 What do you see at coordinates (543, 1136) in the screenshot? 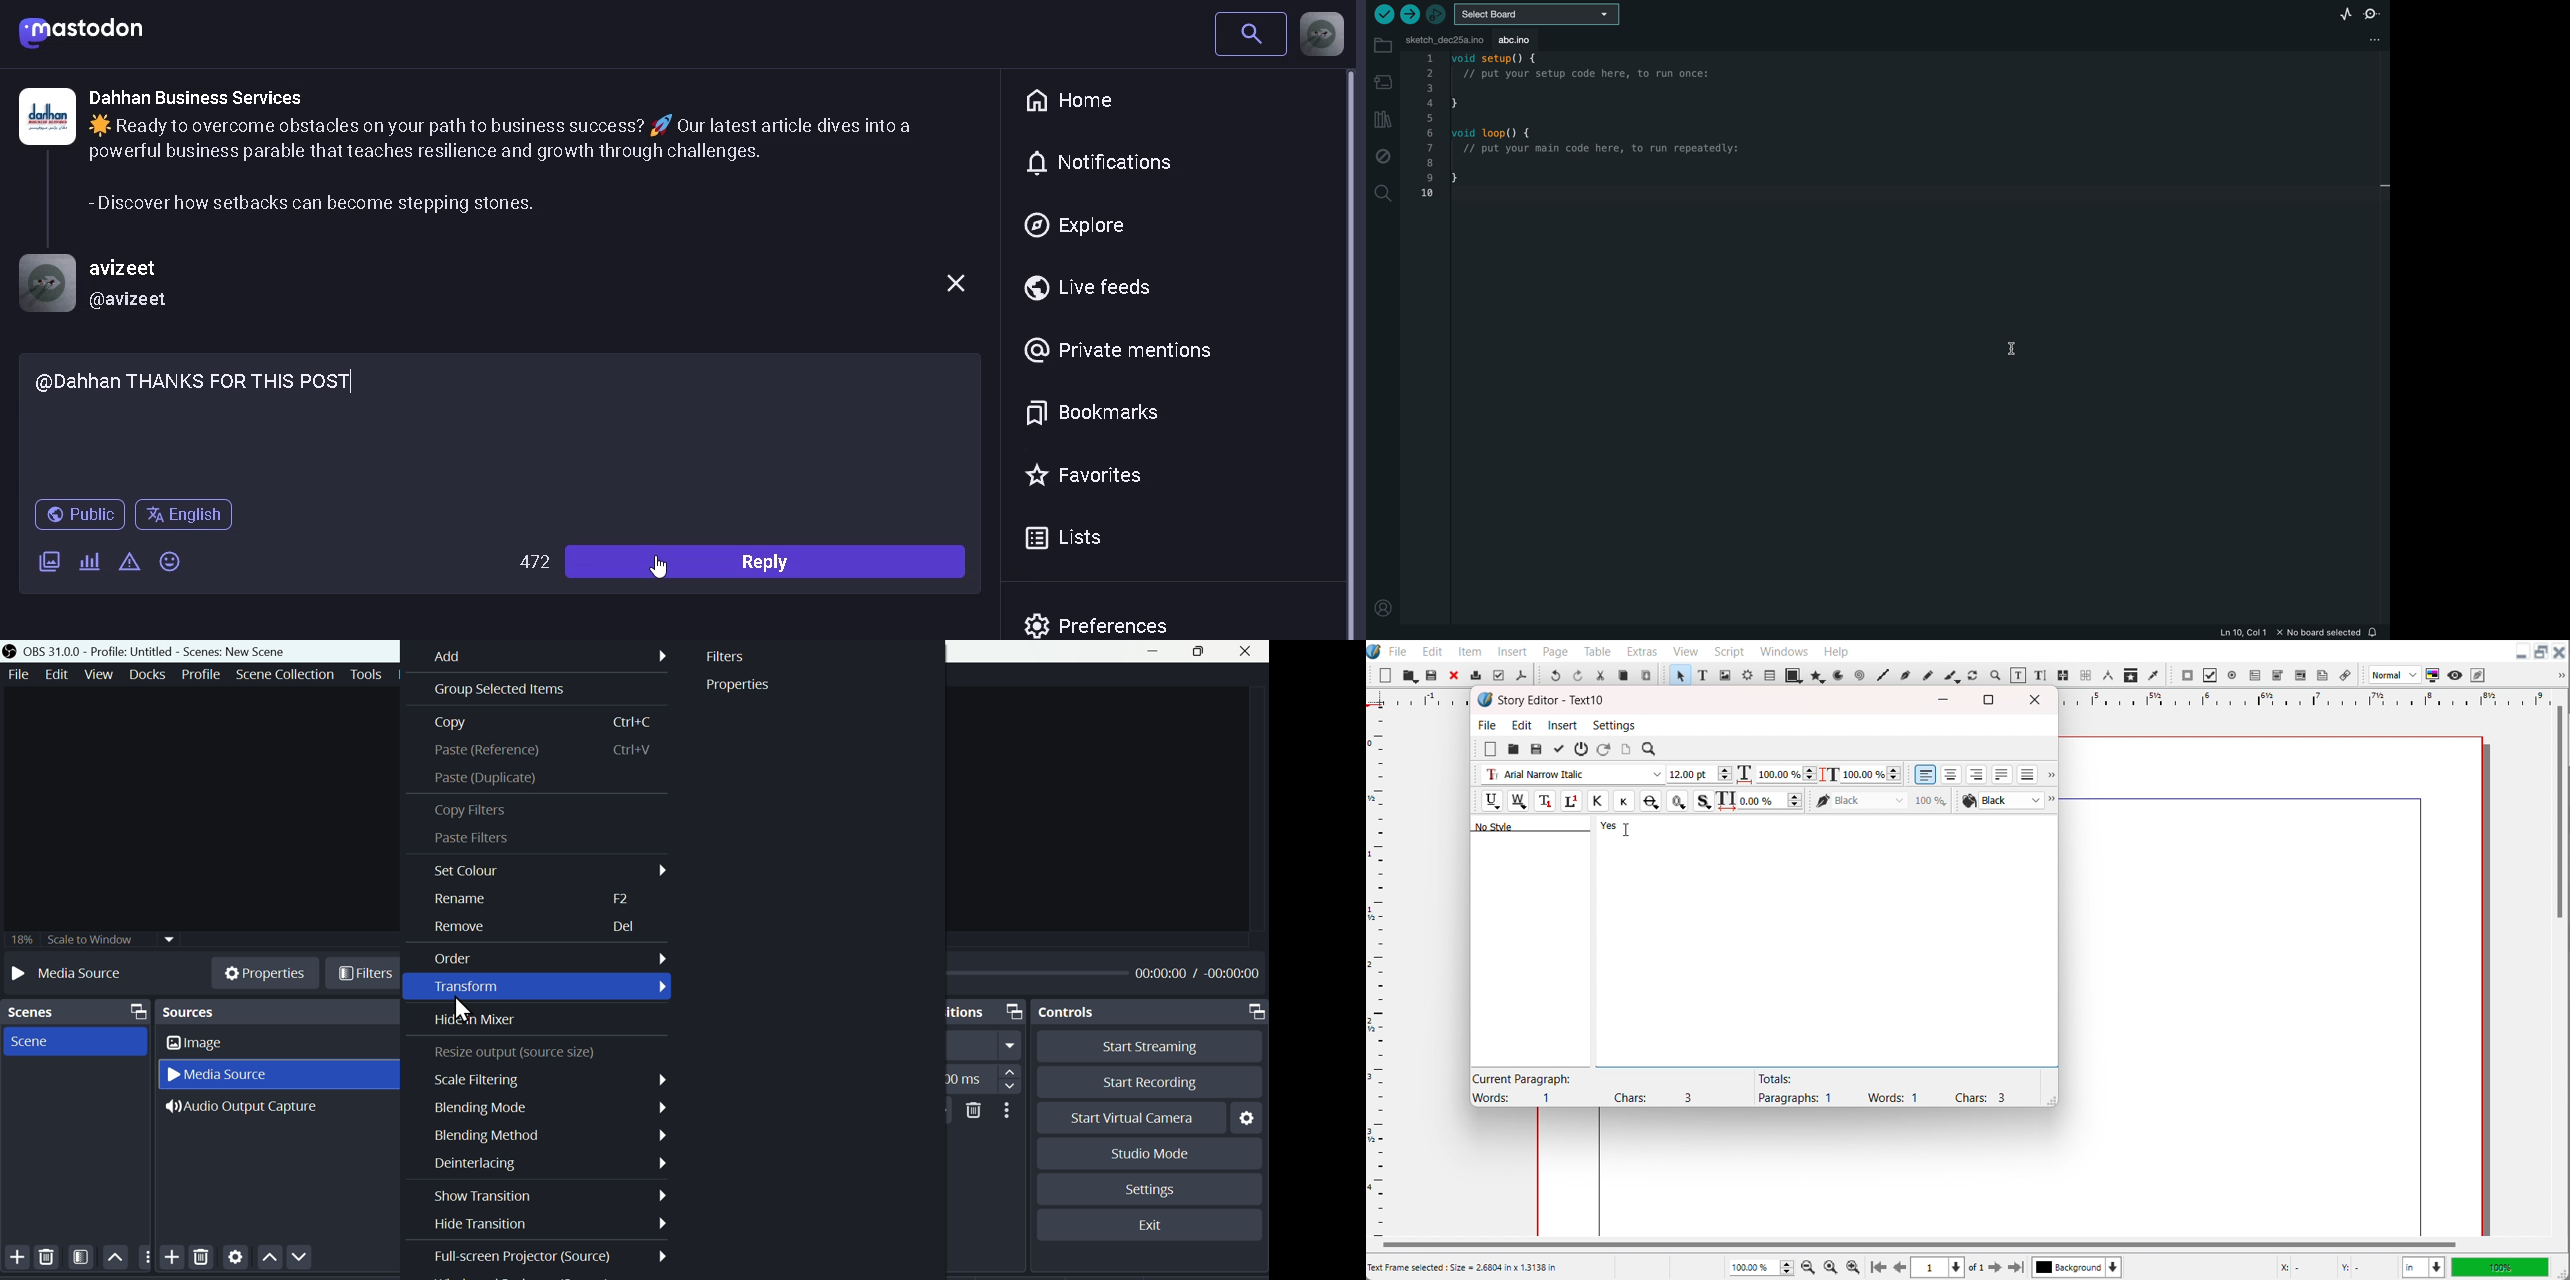
I see `Blending method` at bounding box center [543, 1136].